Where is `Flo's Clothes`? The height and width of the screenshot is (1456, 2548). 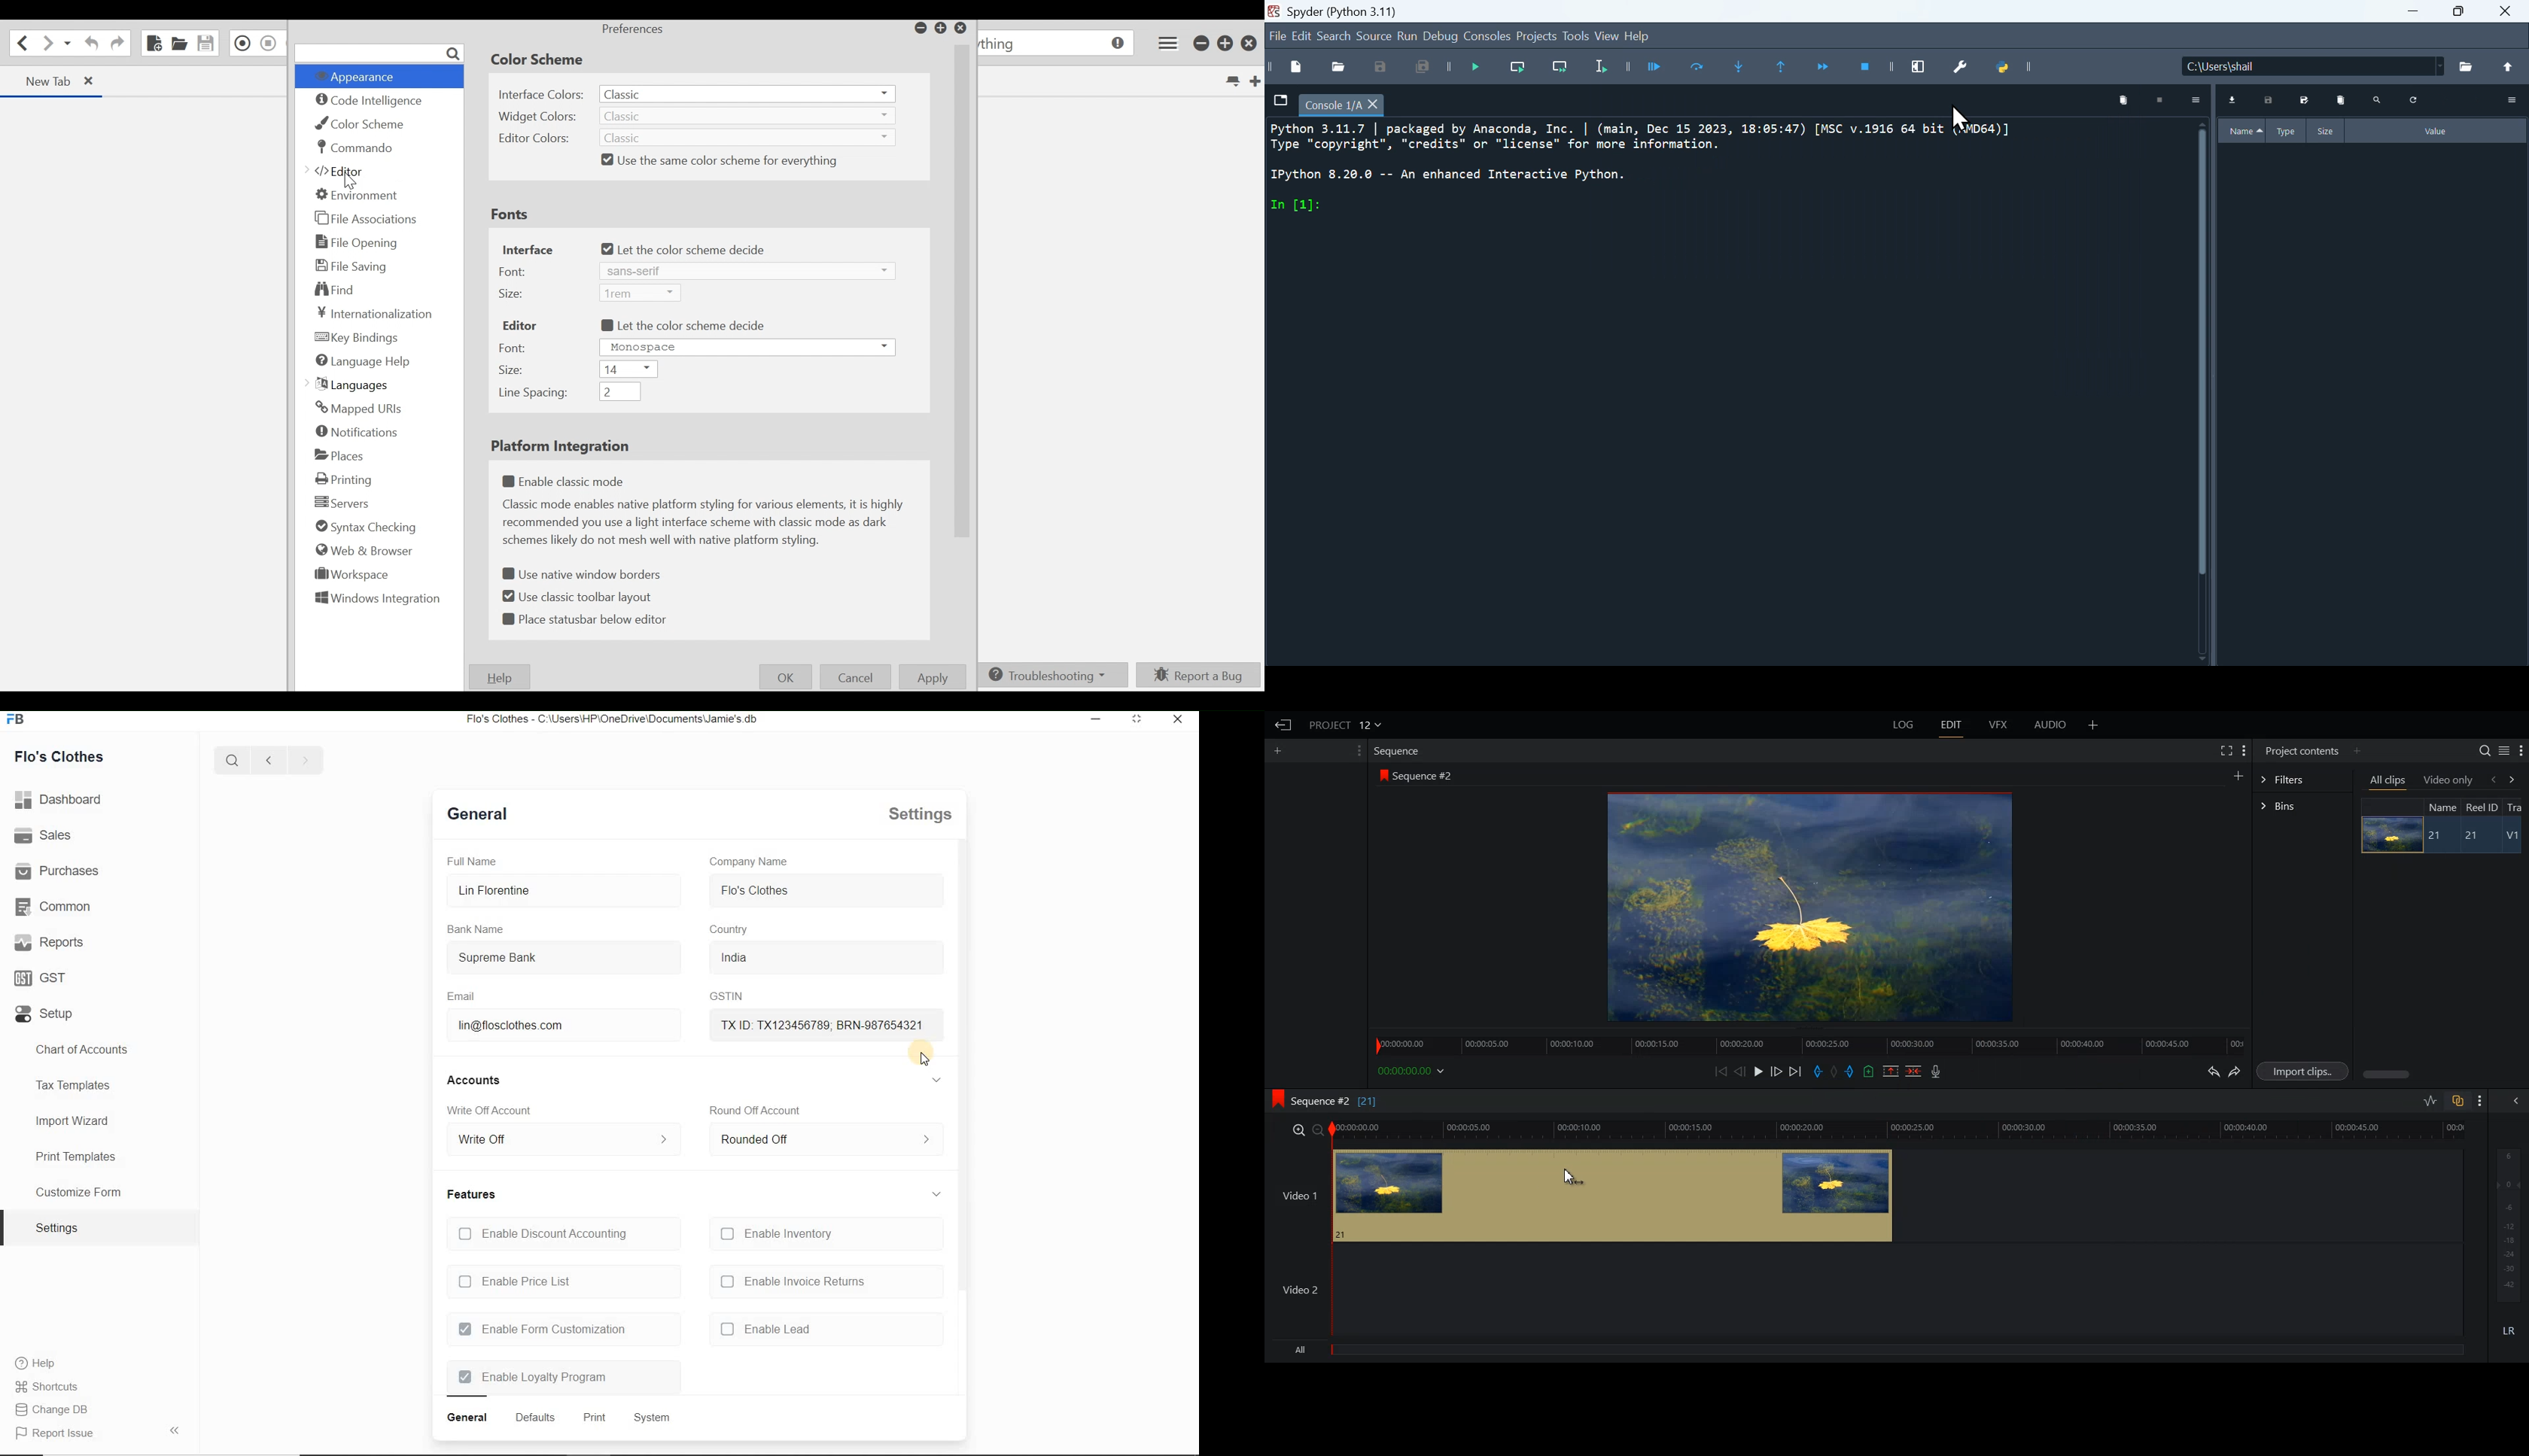
Flo's Clothes is located at coordinates (61, 756).